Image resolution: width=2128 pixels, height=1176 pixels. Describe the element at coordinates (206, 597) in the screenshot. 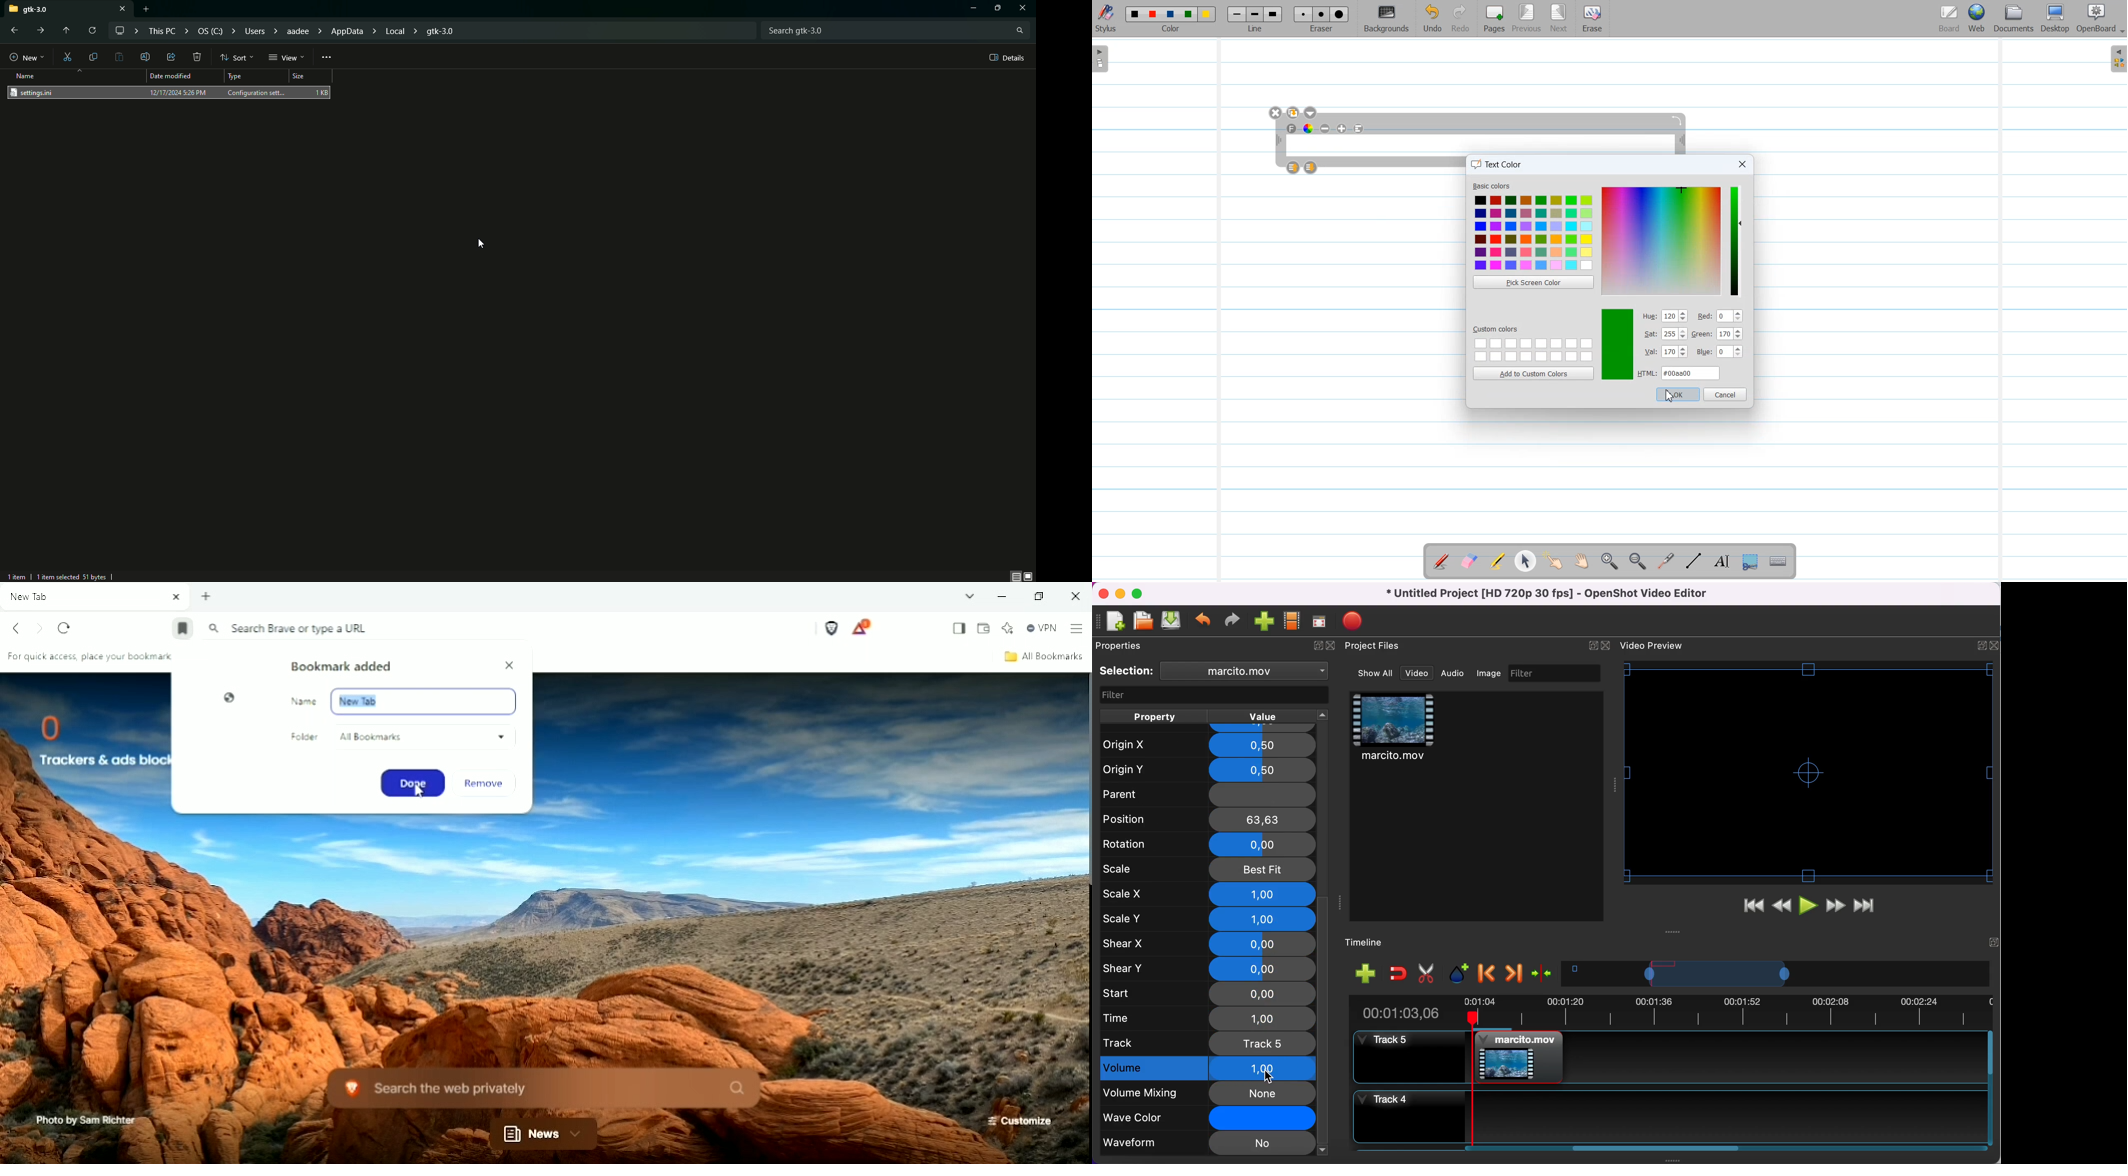

I see `New Tab` at that location.